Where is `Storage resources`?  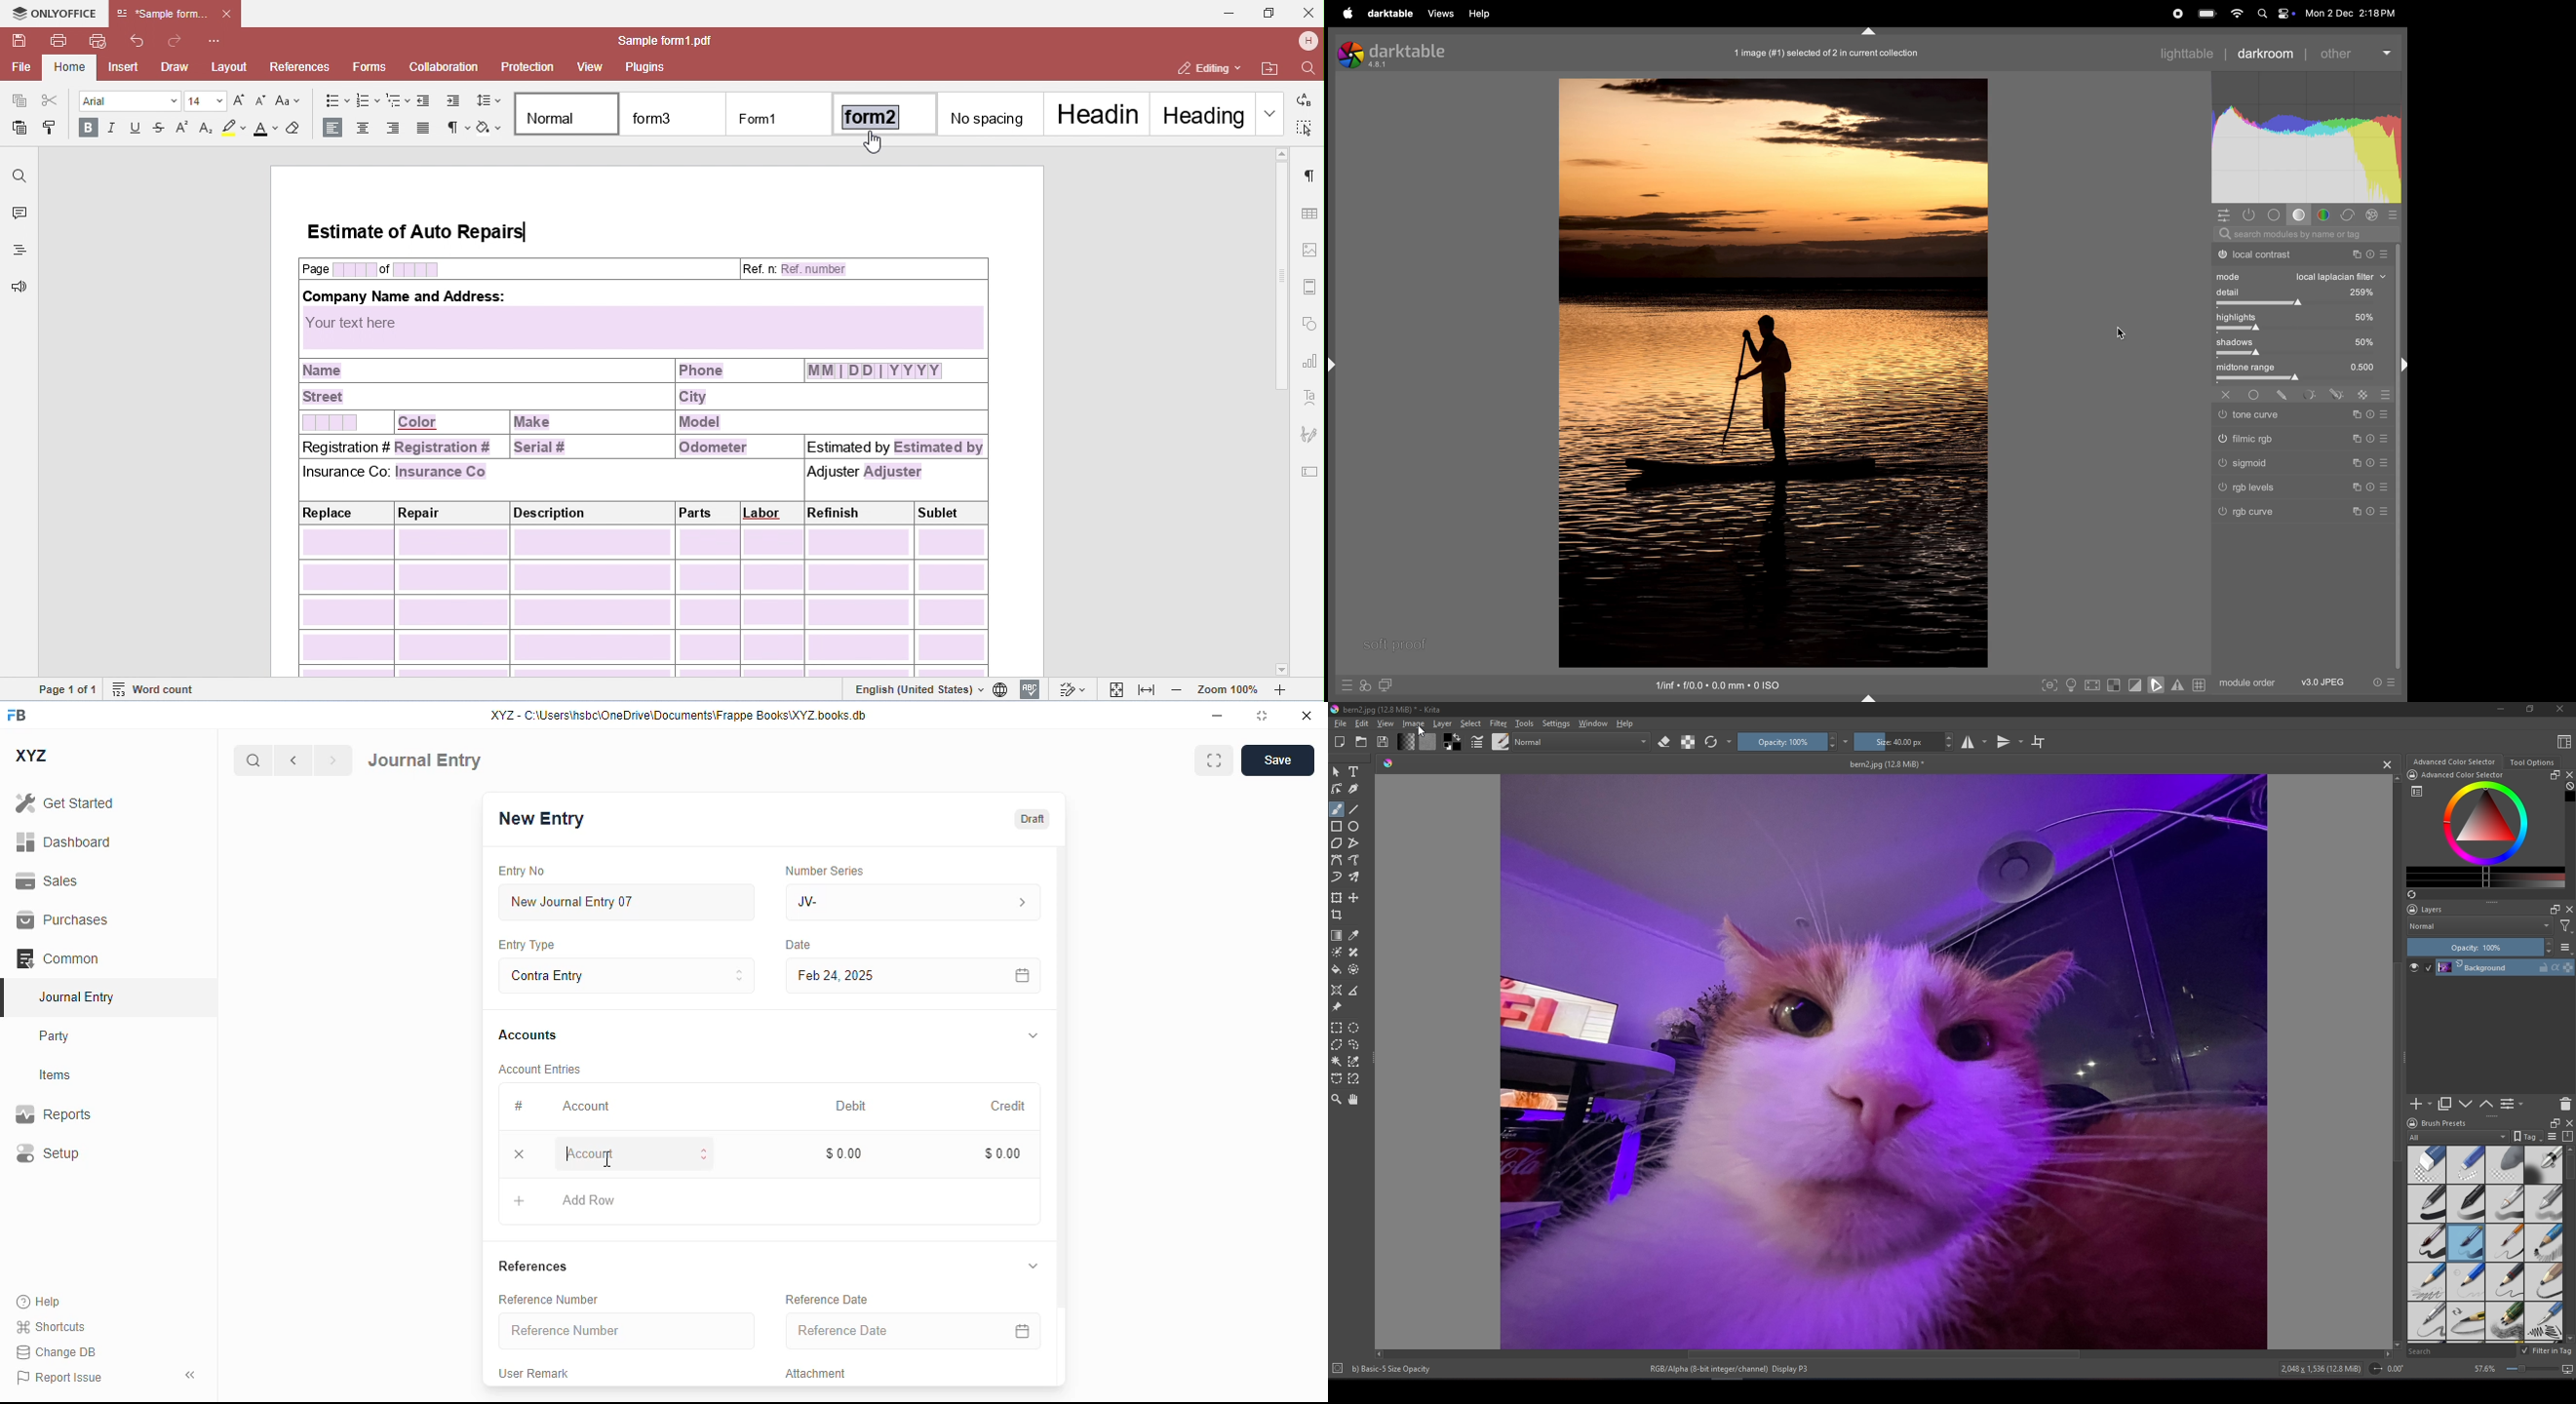 Storage resources is located at coordinates (2568, 1136).